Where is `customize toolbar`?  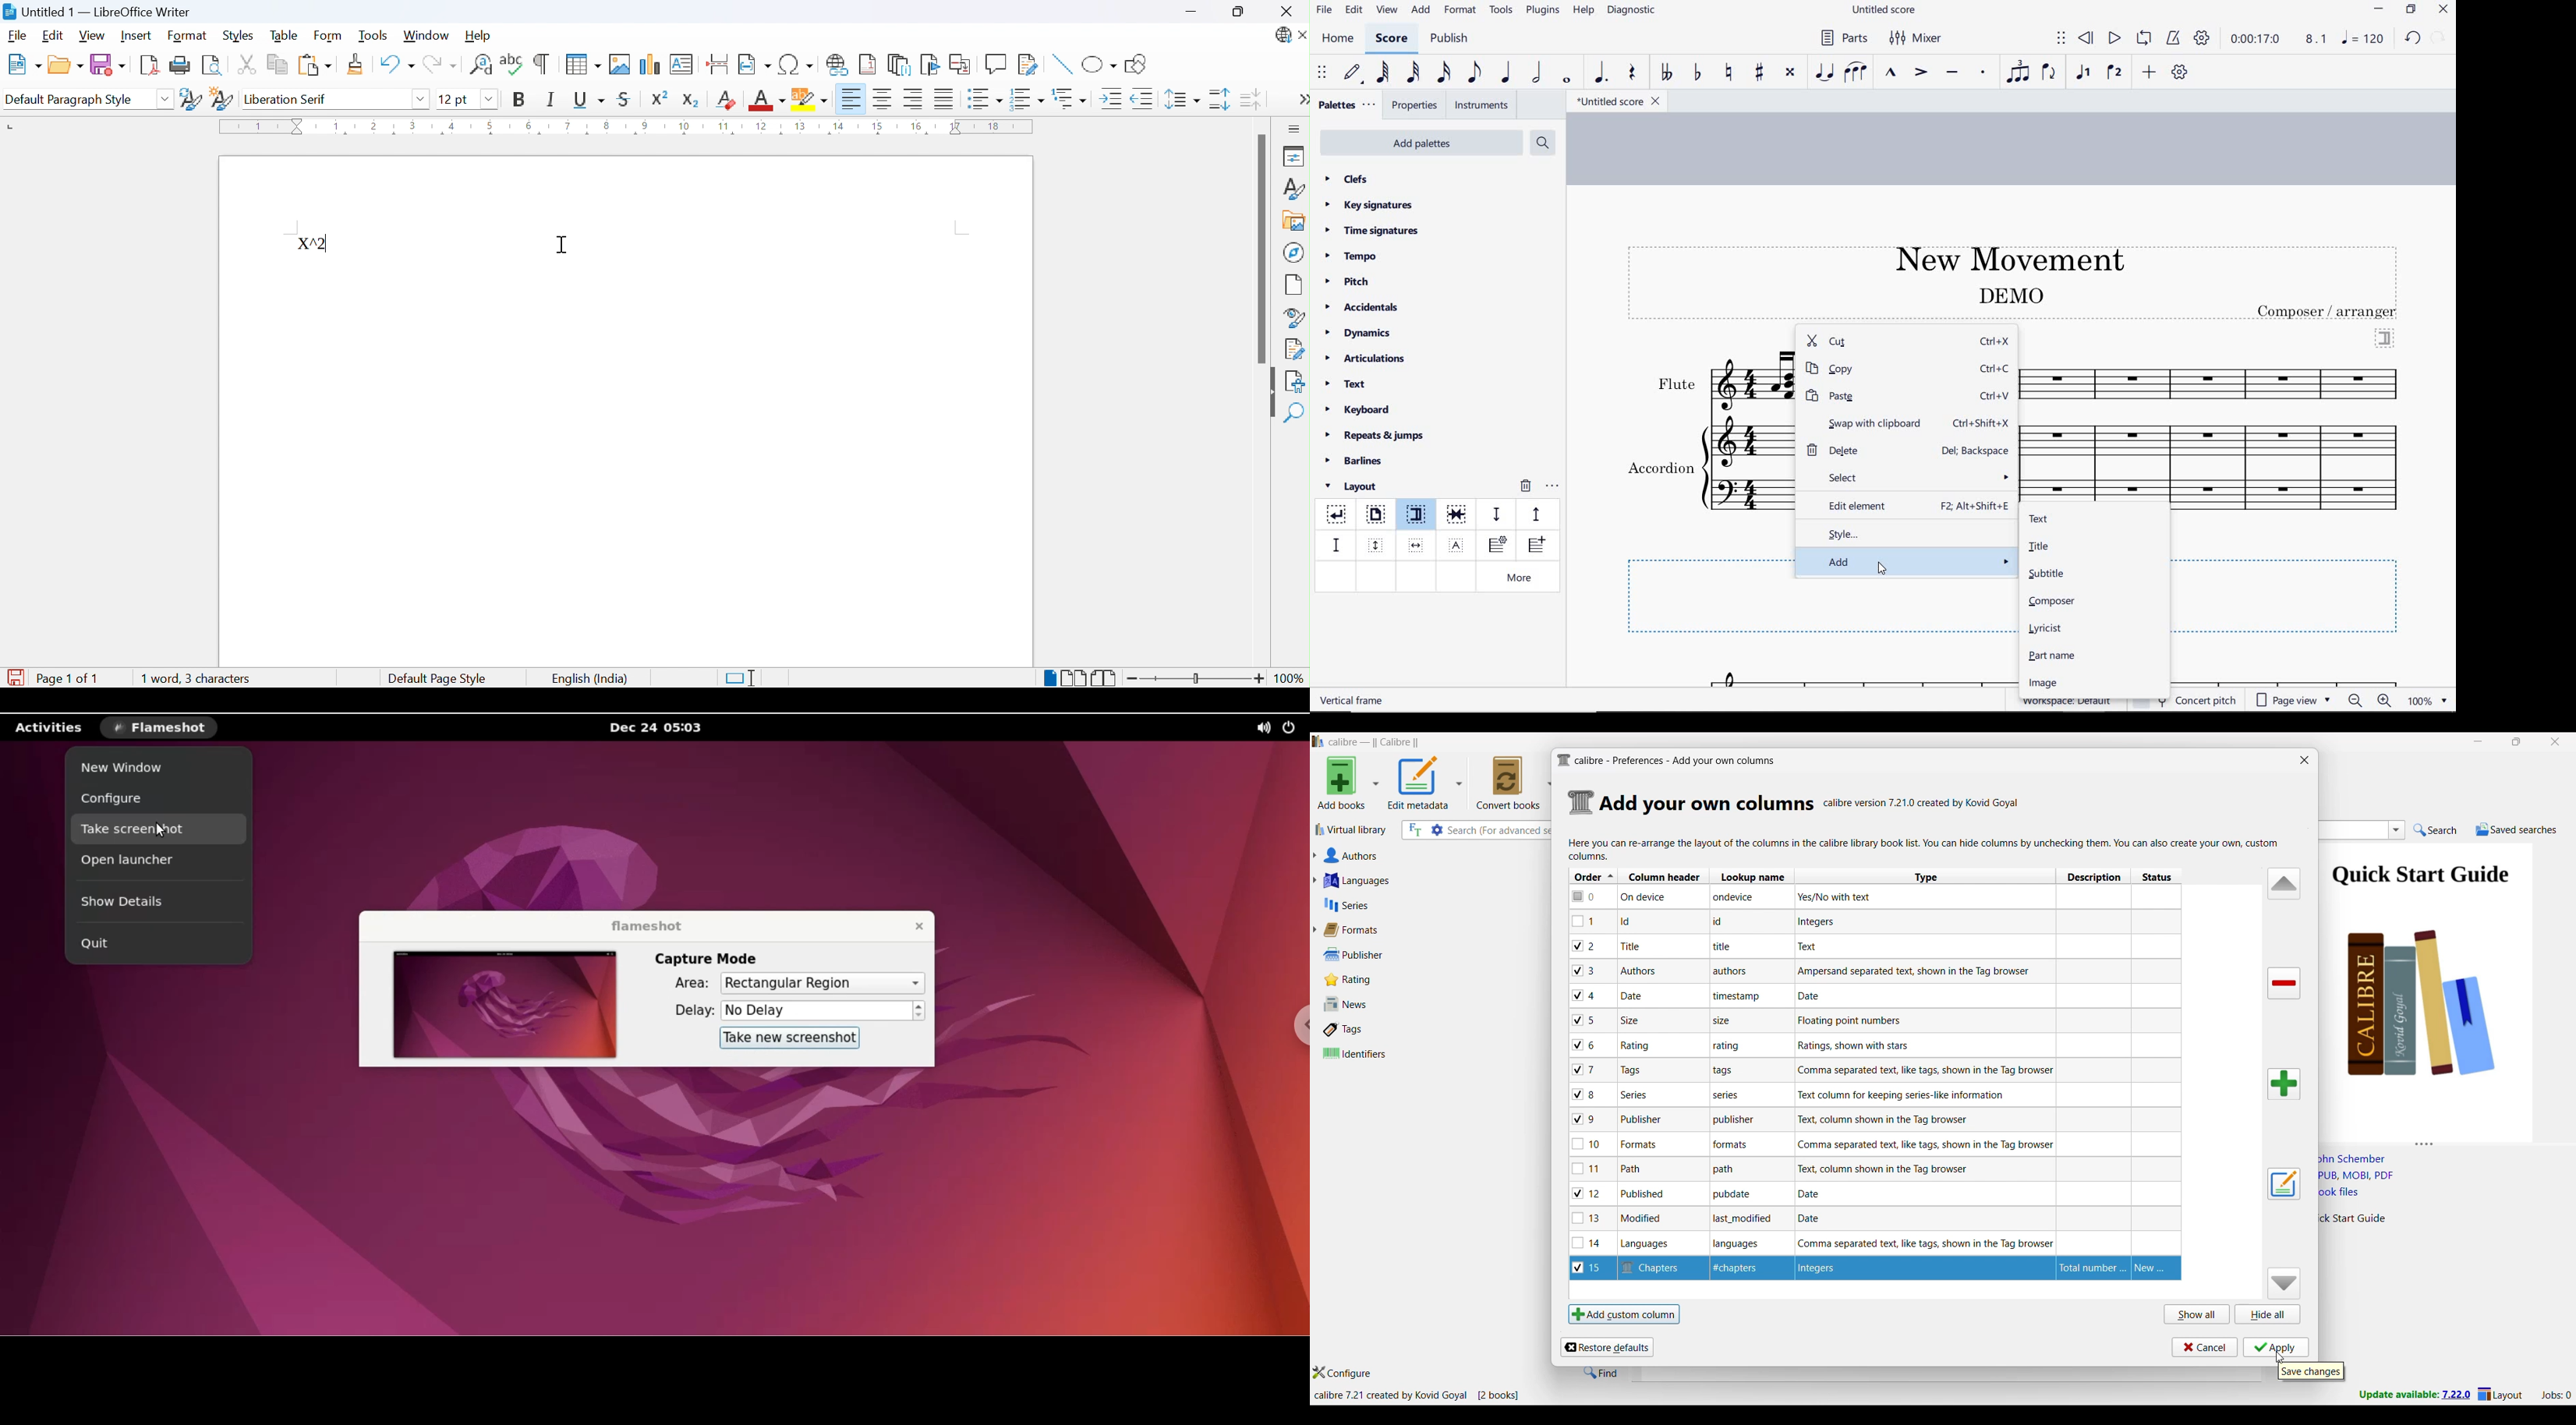
customize toolbar is located at coordinates (2181, 73).